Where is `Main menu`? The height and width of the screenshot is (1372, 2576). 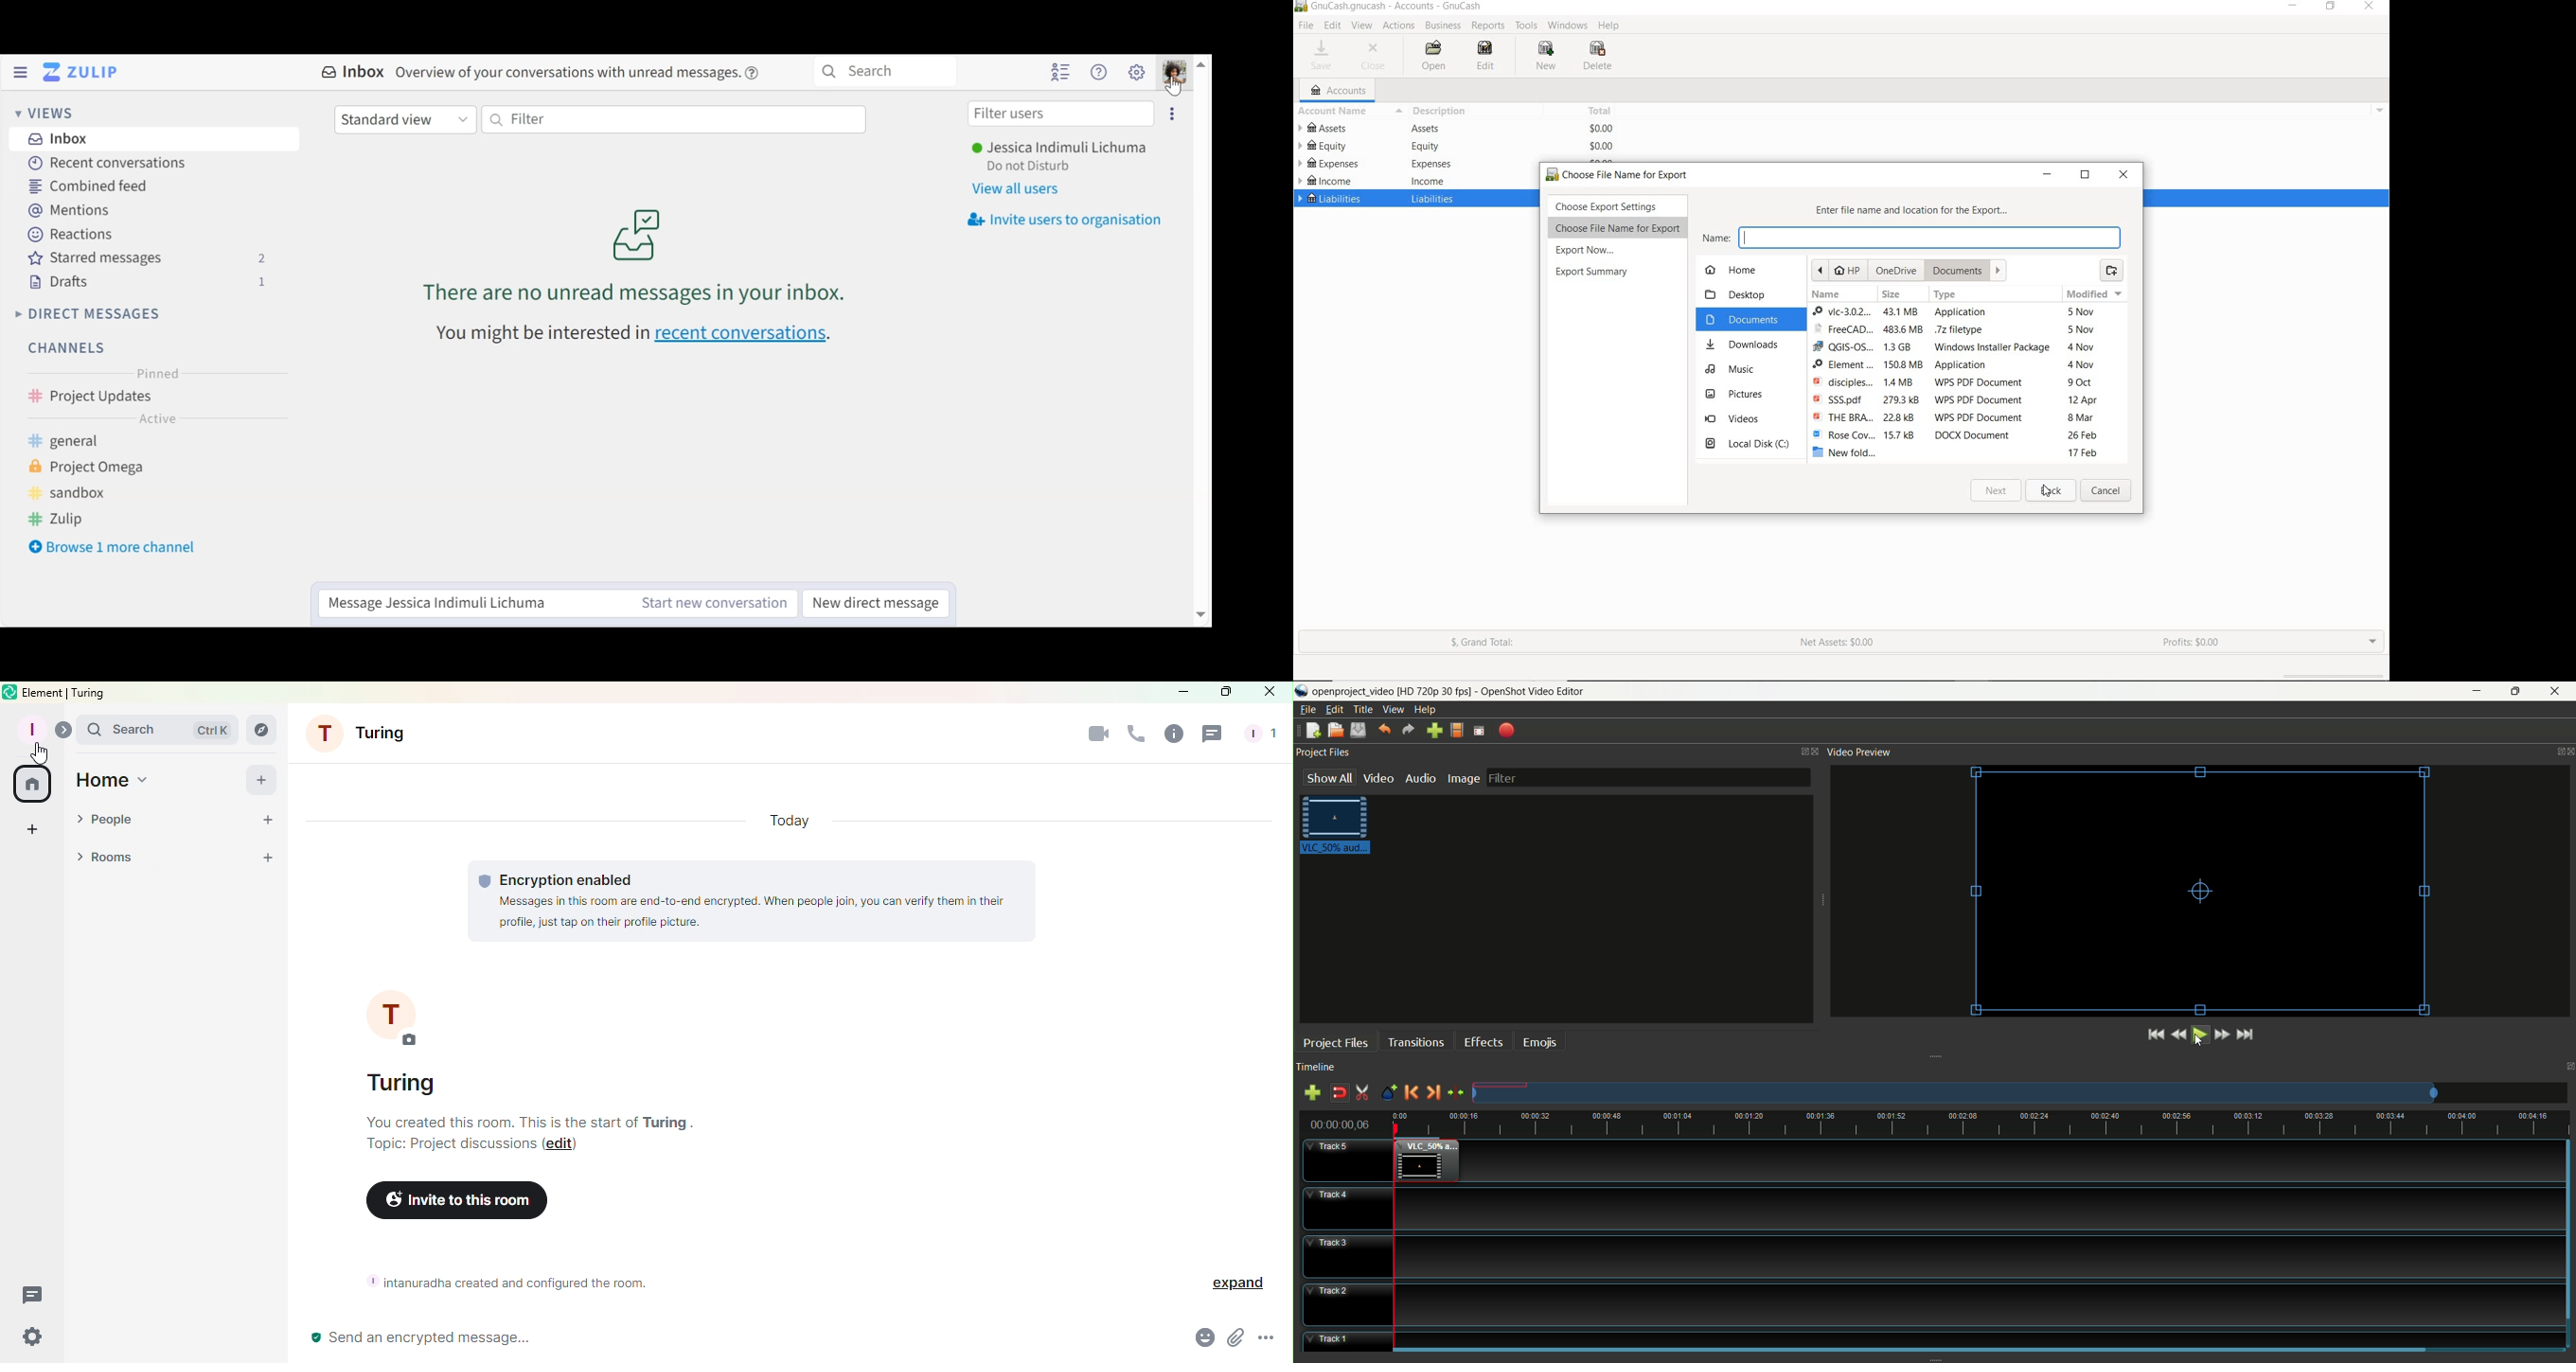 Main menu is located at coordinates (1138, 71).